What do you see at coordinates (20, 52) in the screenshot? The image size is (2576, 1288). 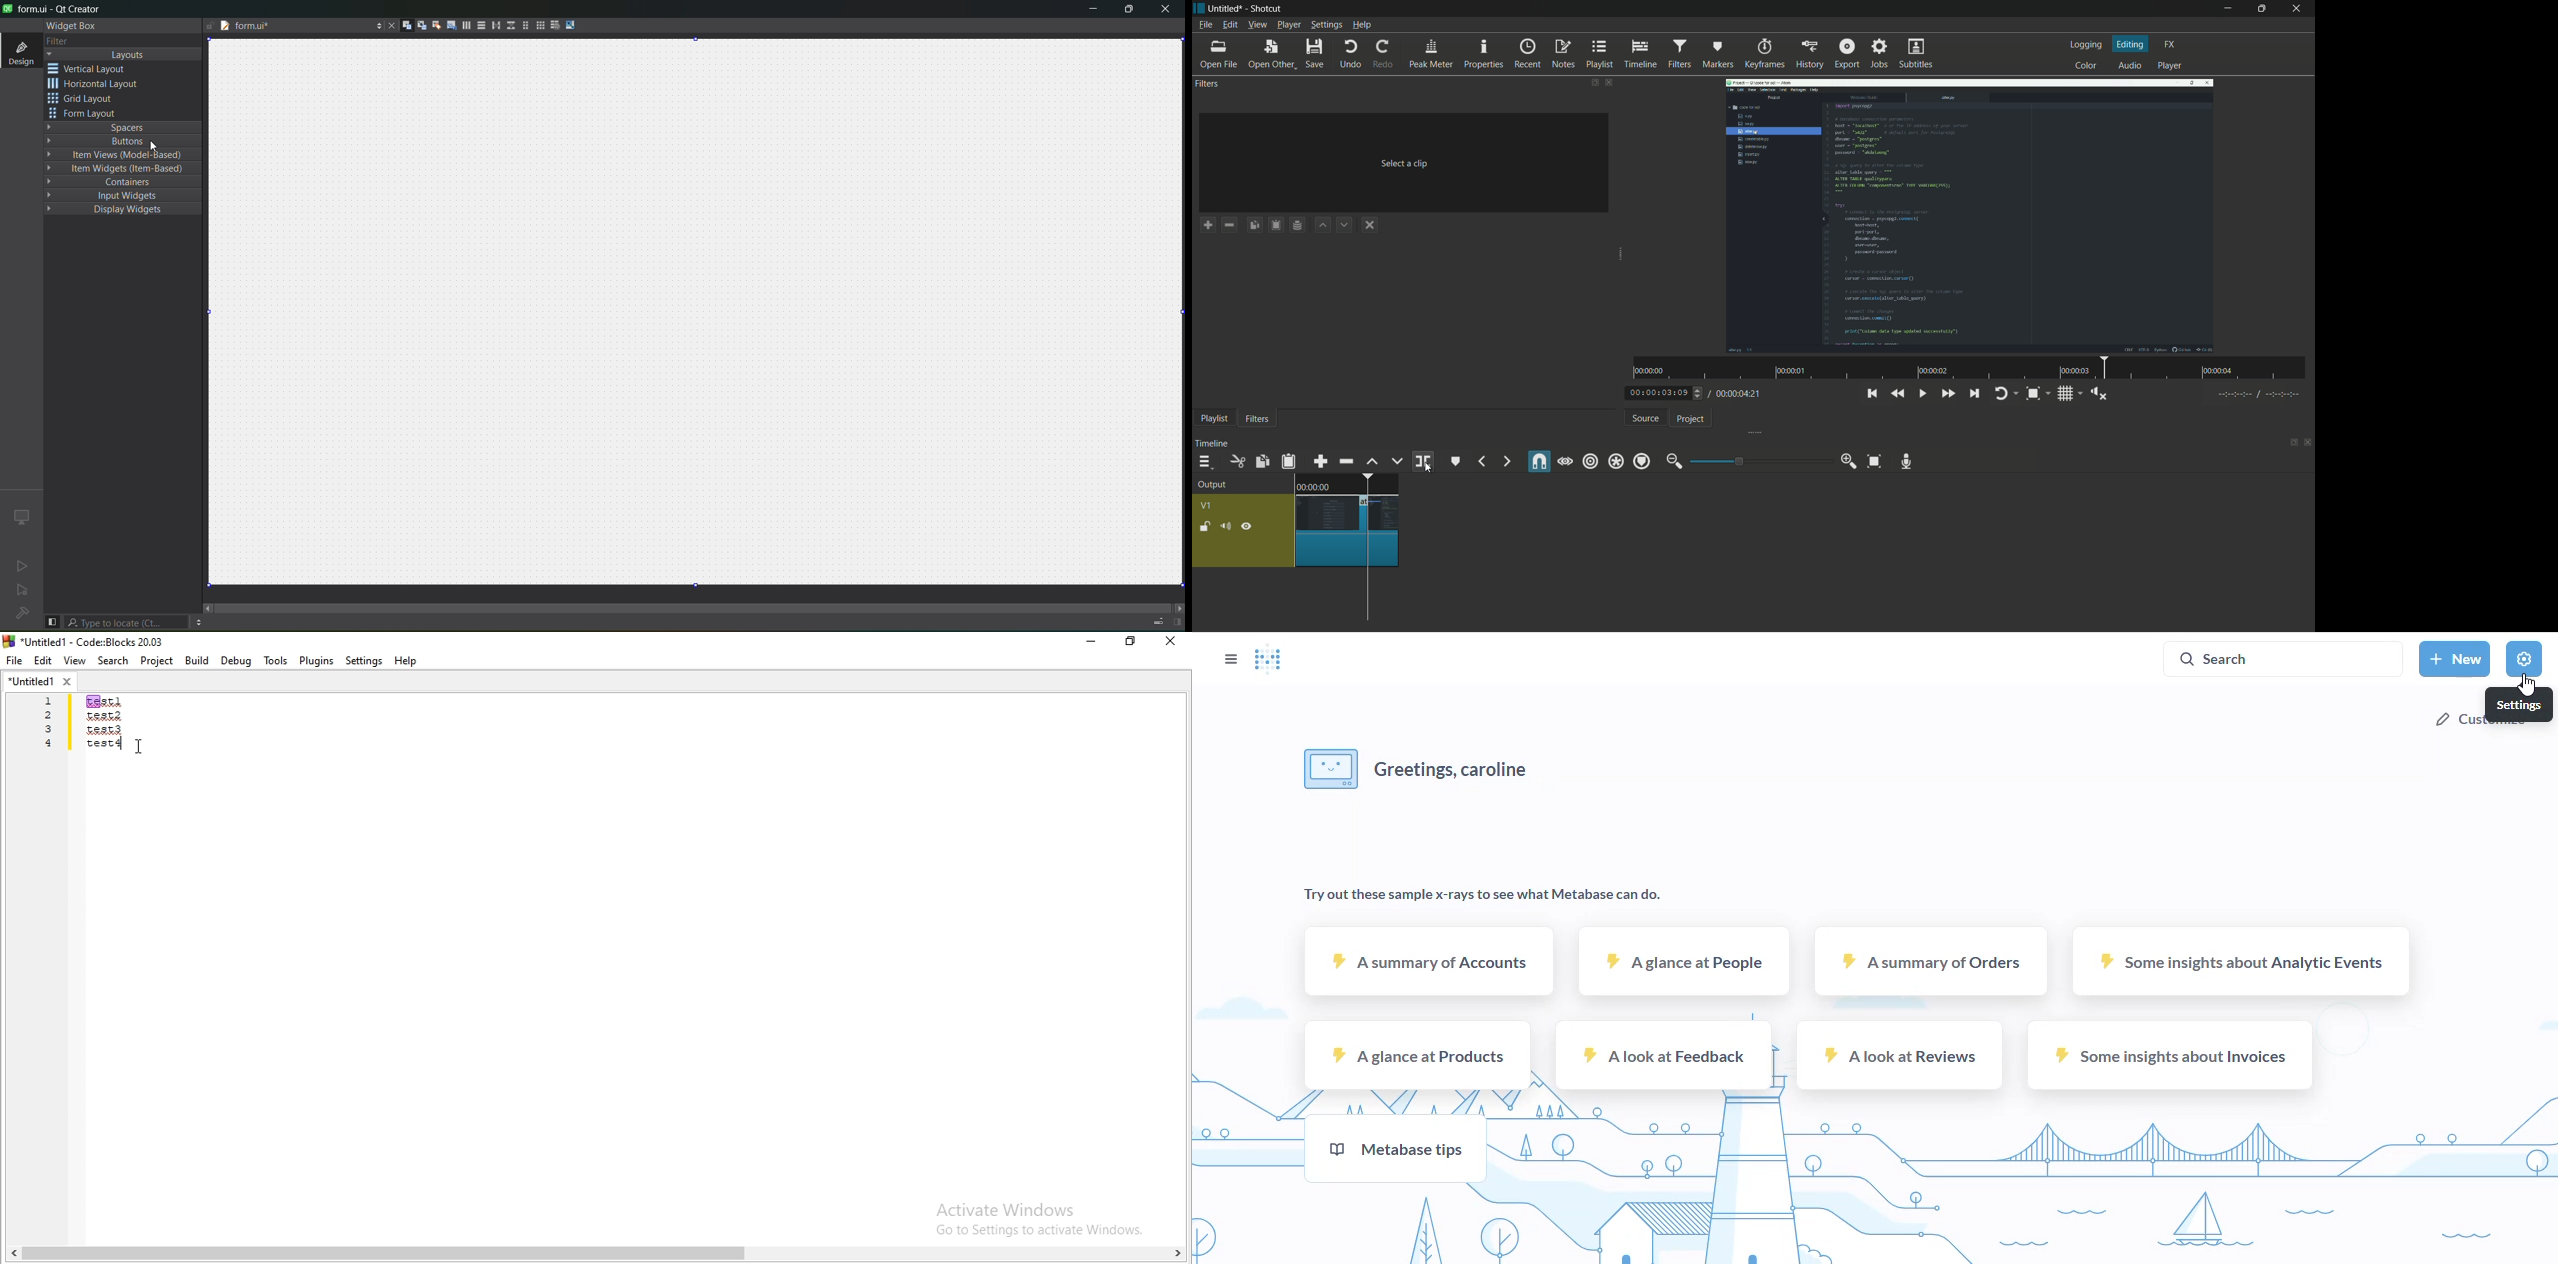 I see `design` at bounding box center [20, 52].